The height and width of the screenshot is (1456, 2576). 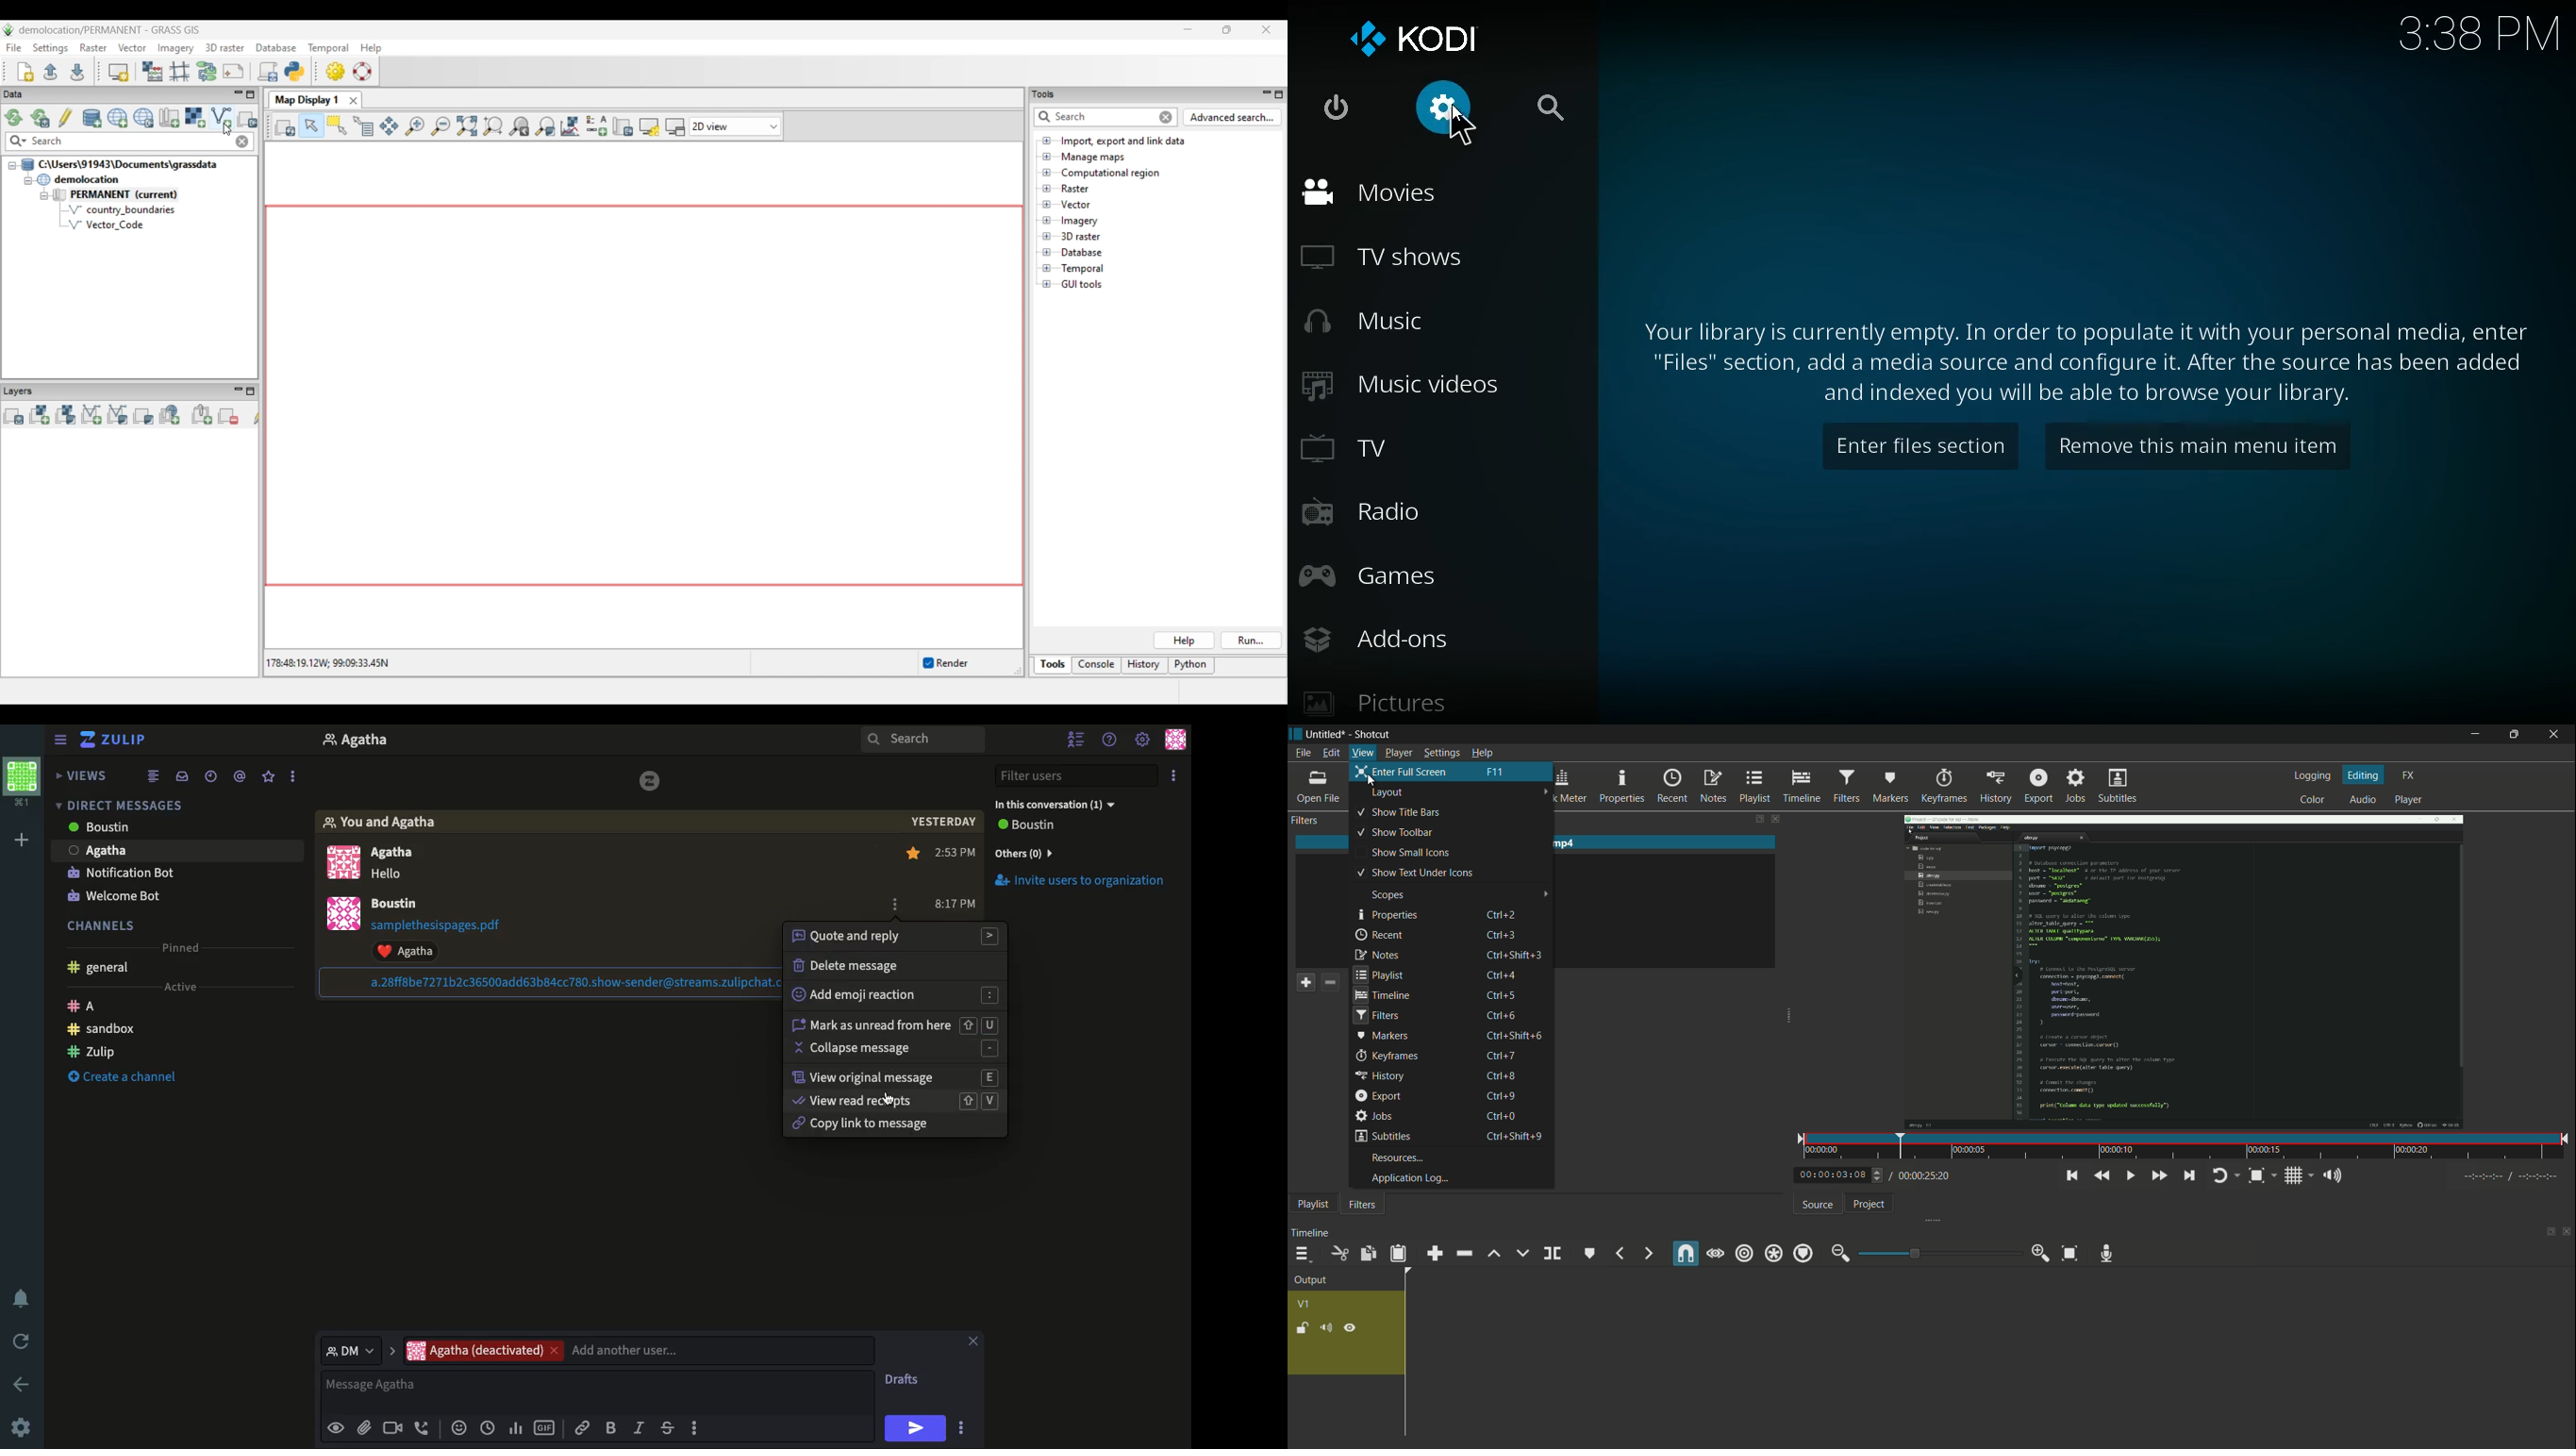 What do you see at coordinates (1310, 1234) in the screenshot?
I see `timeline` at bounding box center [1310, 1234].